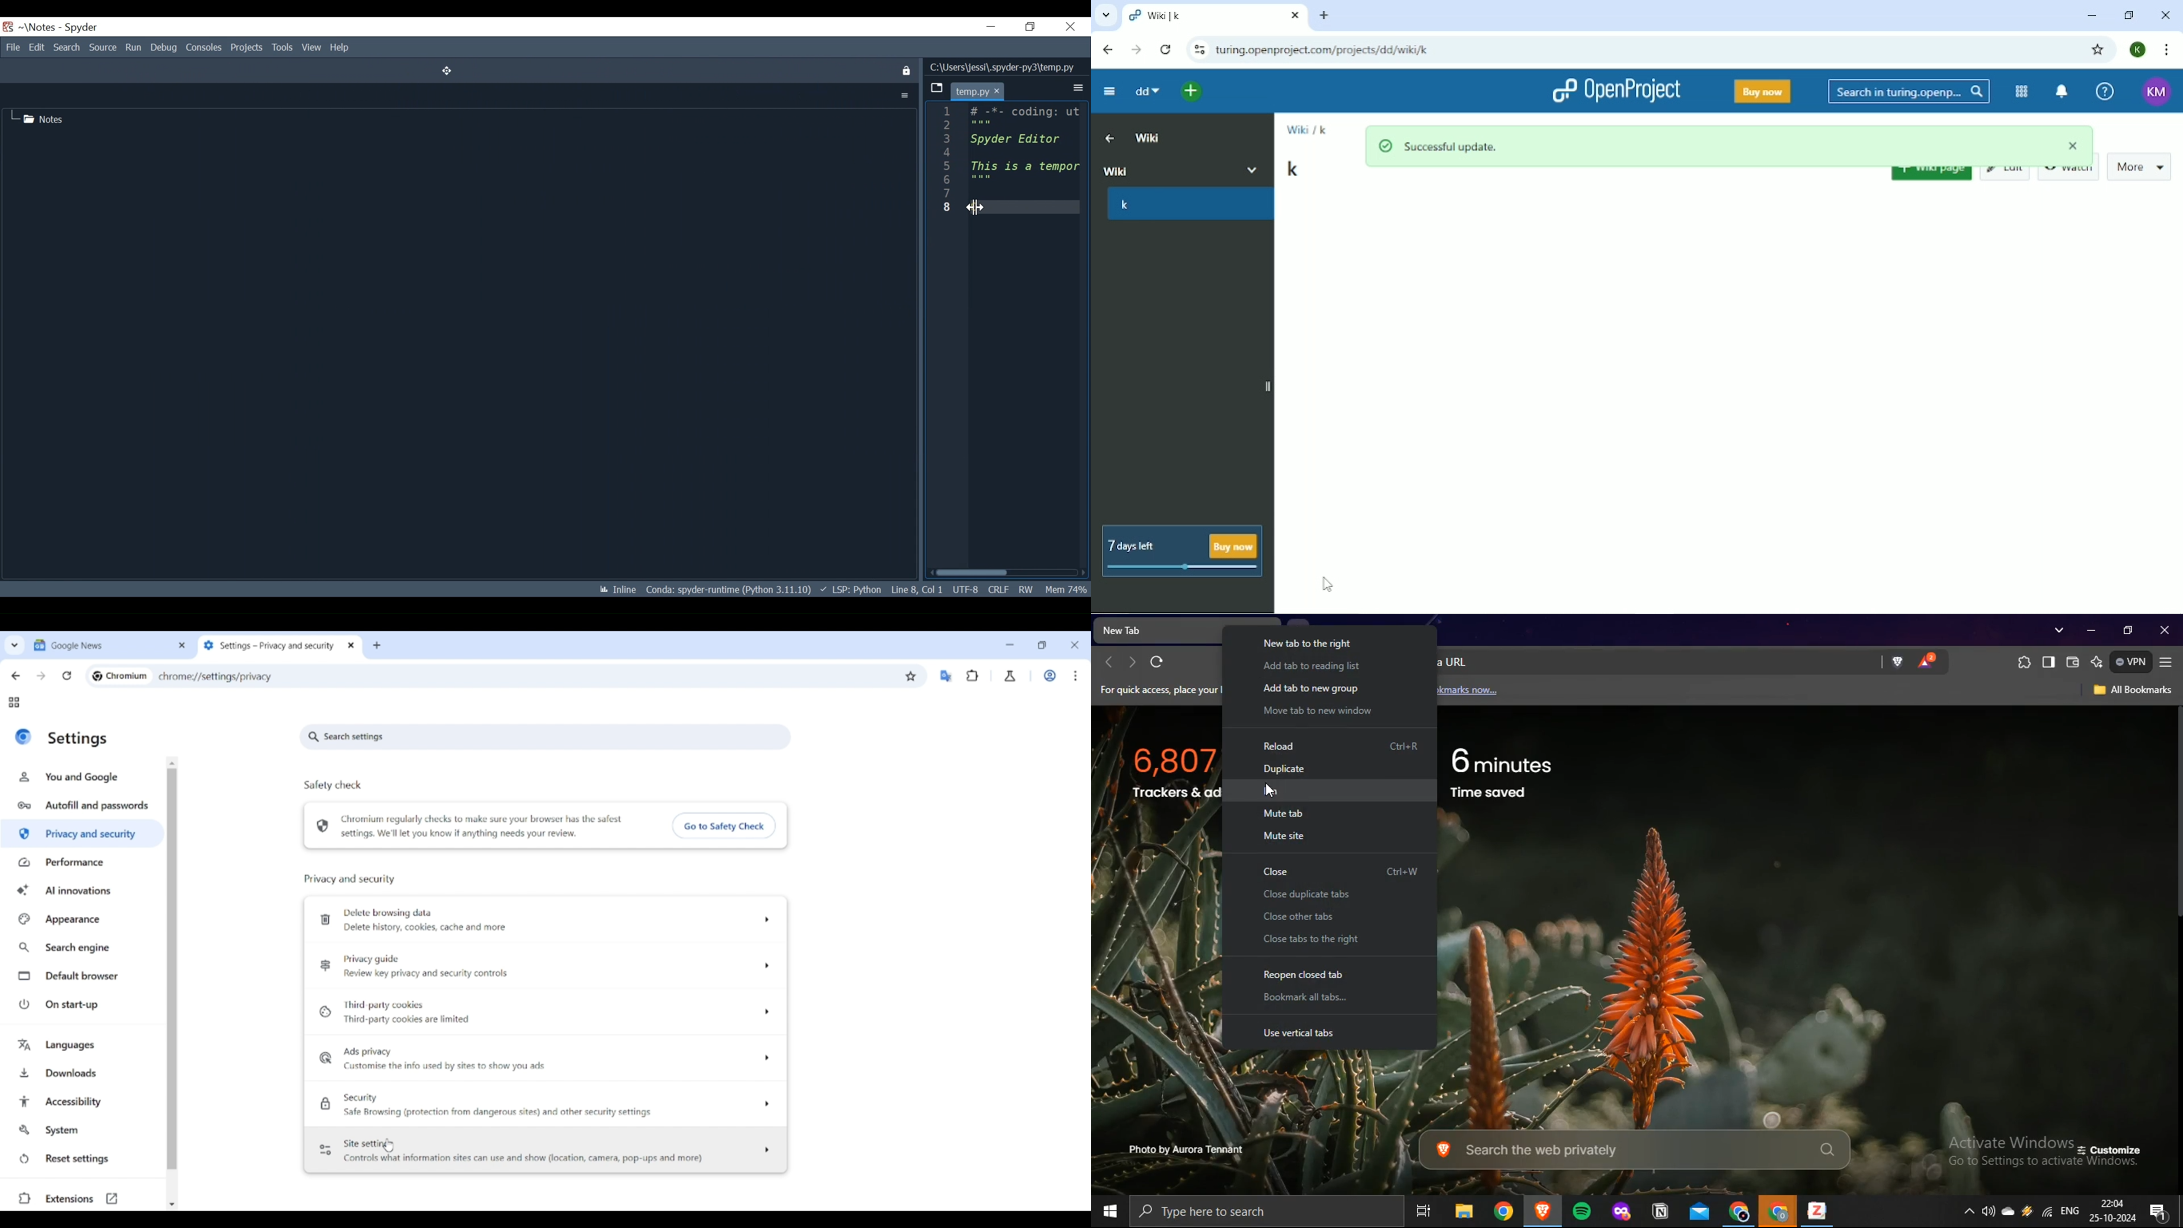  I want to click on Horizontal scroll bar, so click(972, 574).